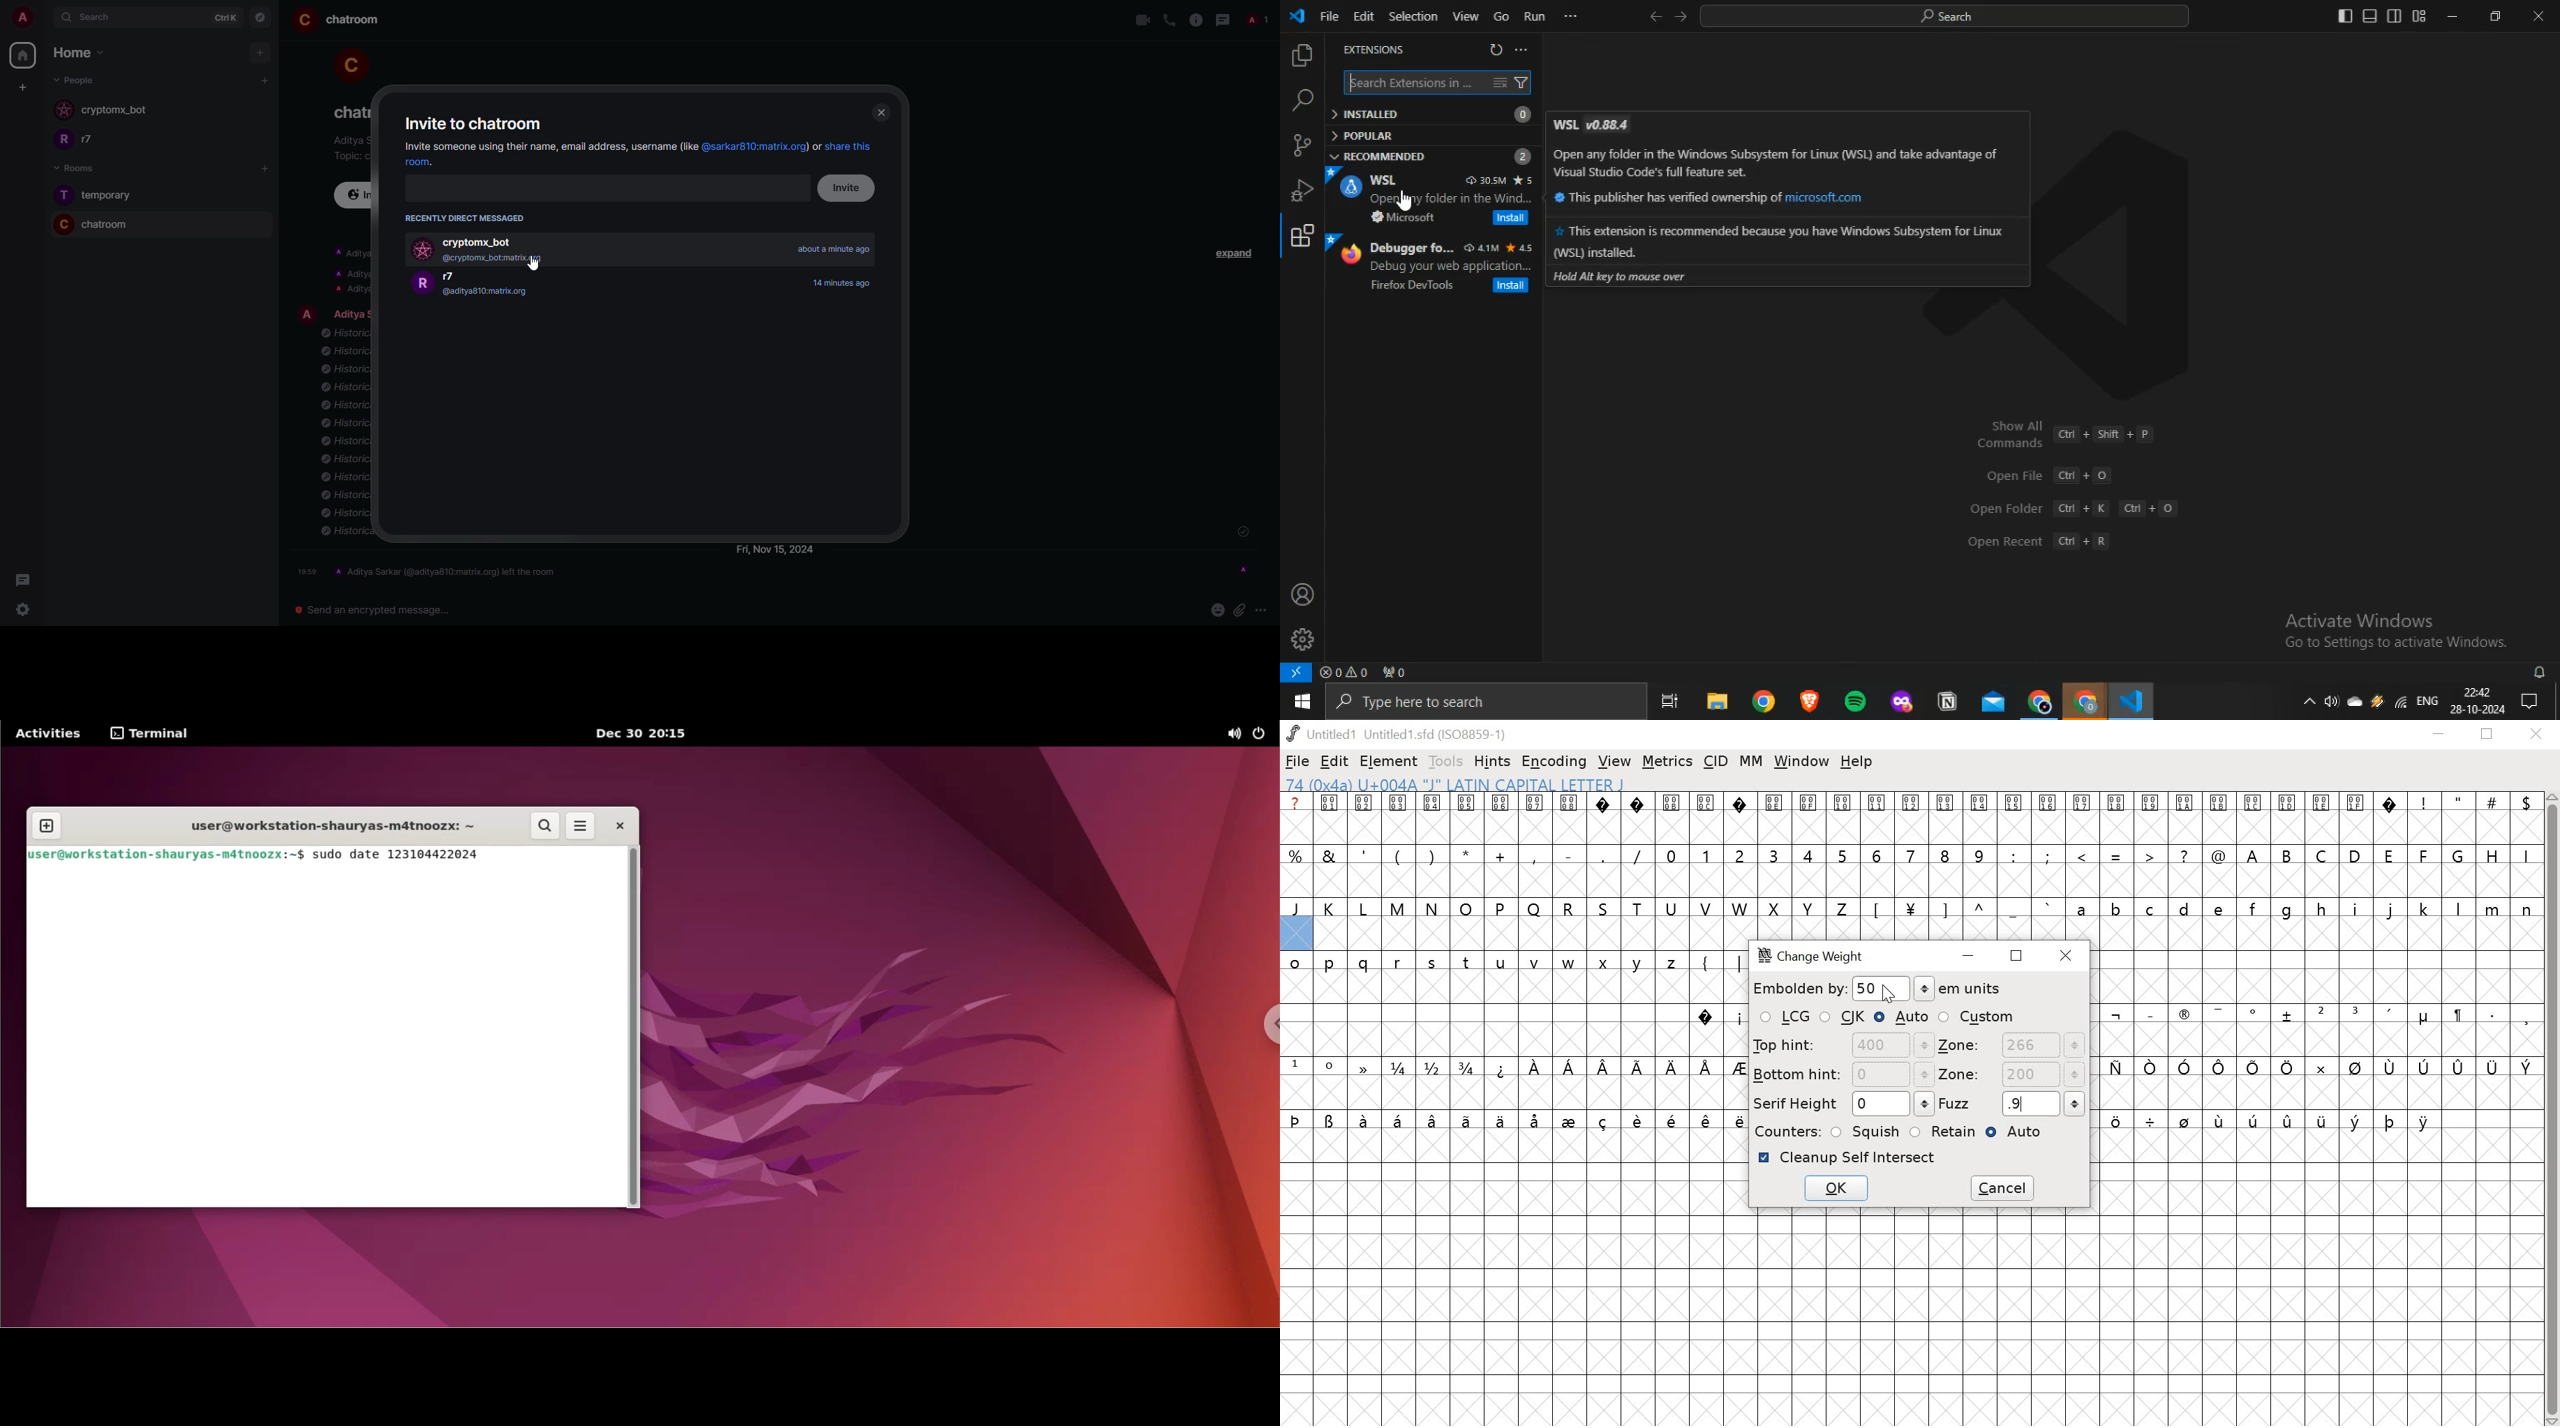 This screenshot has width=2576, height=1428. Describe the element at coordinates (427, 163) in the screenshot. I see `hyperlink` at that location.